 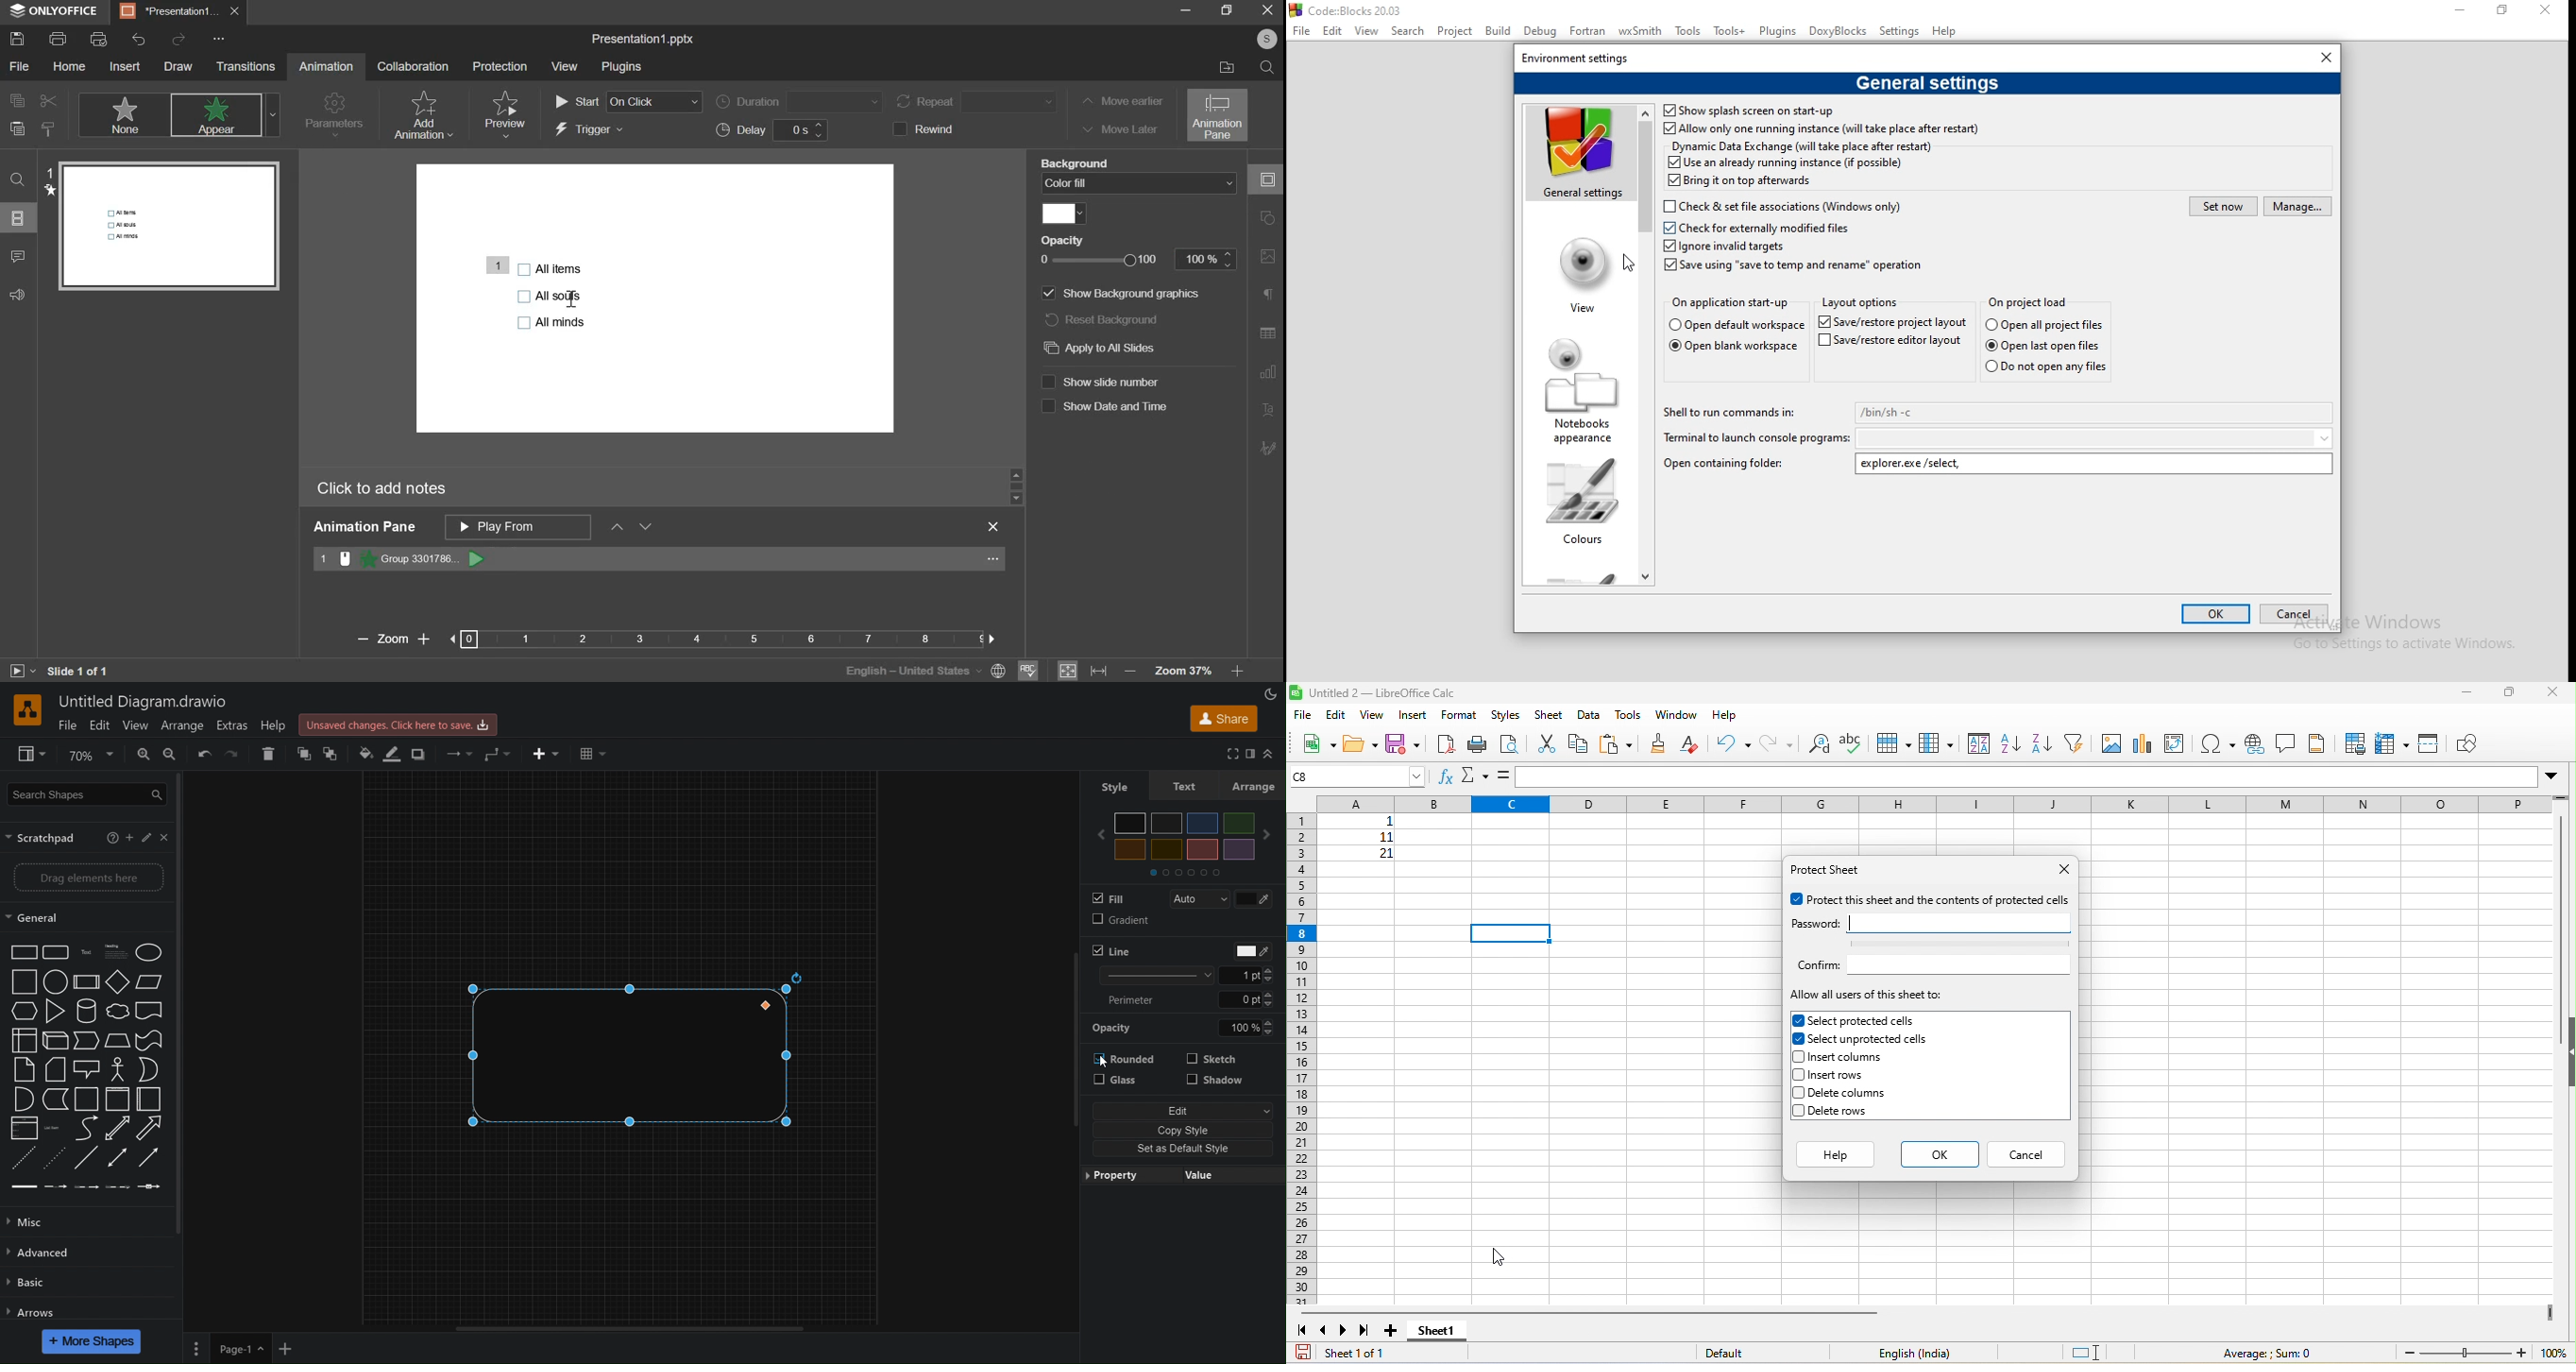 I want to click on Check for externally modified files, so click(x=1784, y=206).